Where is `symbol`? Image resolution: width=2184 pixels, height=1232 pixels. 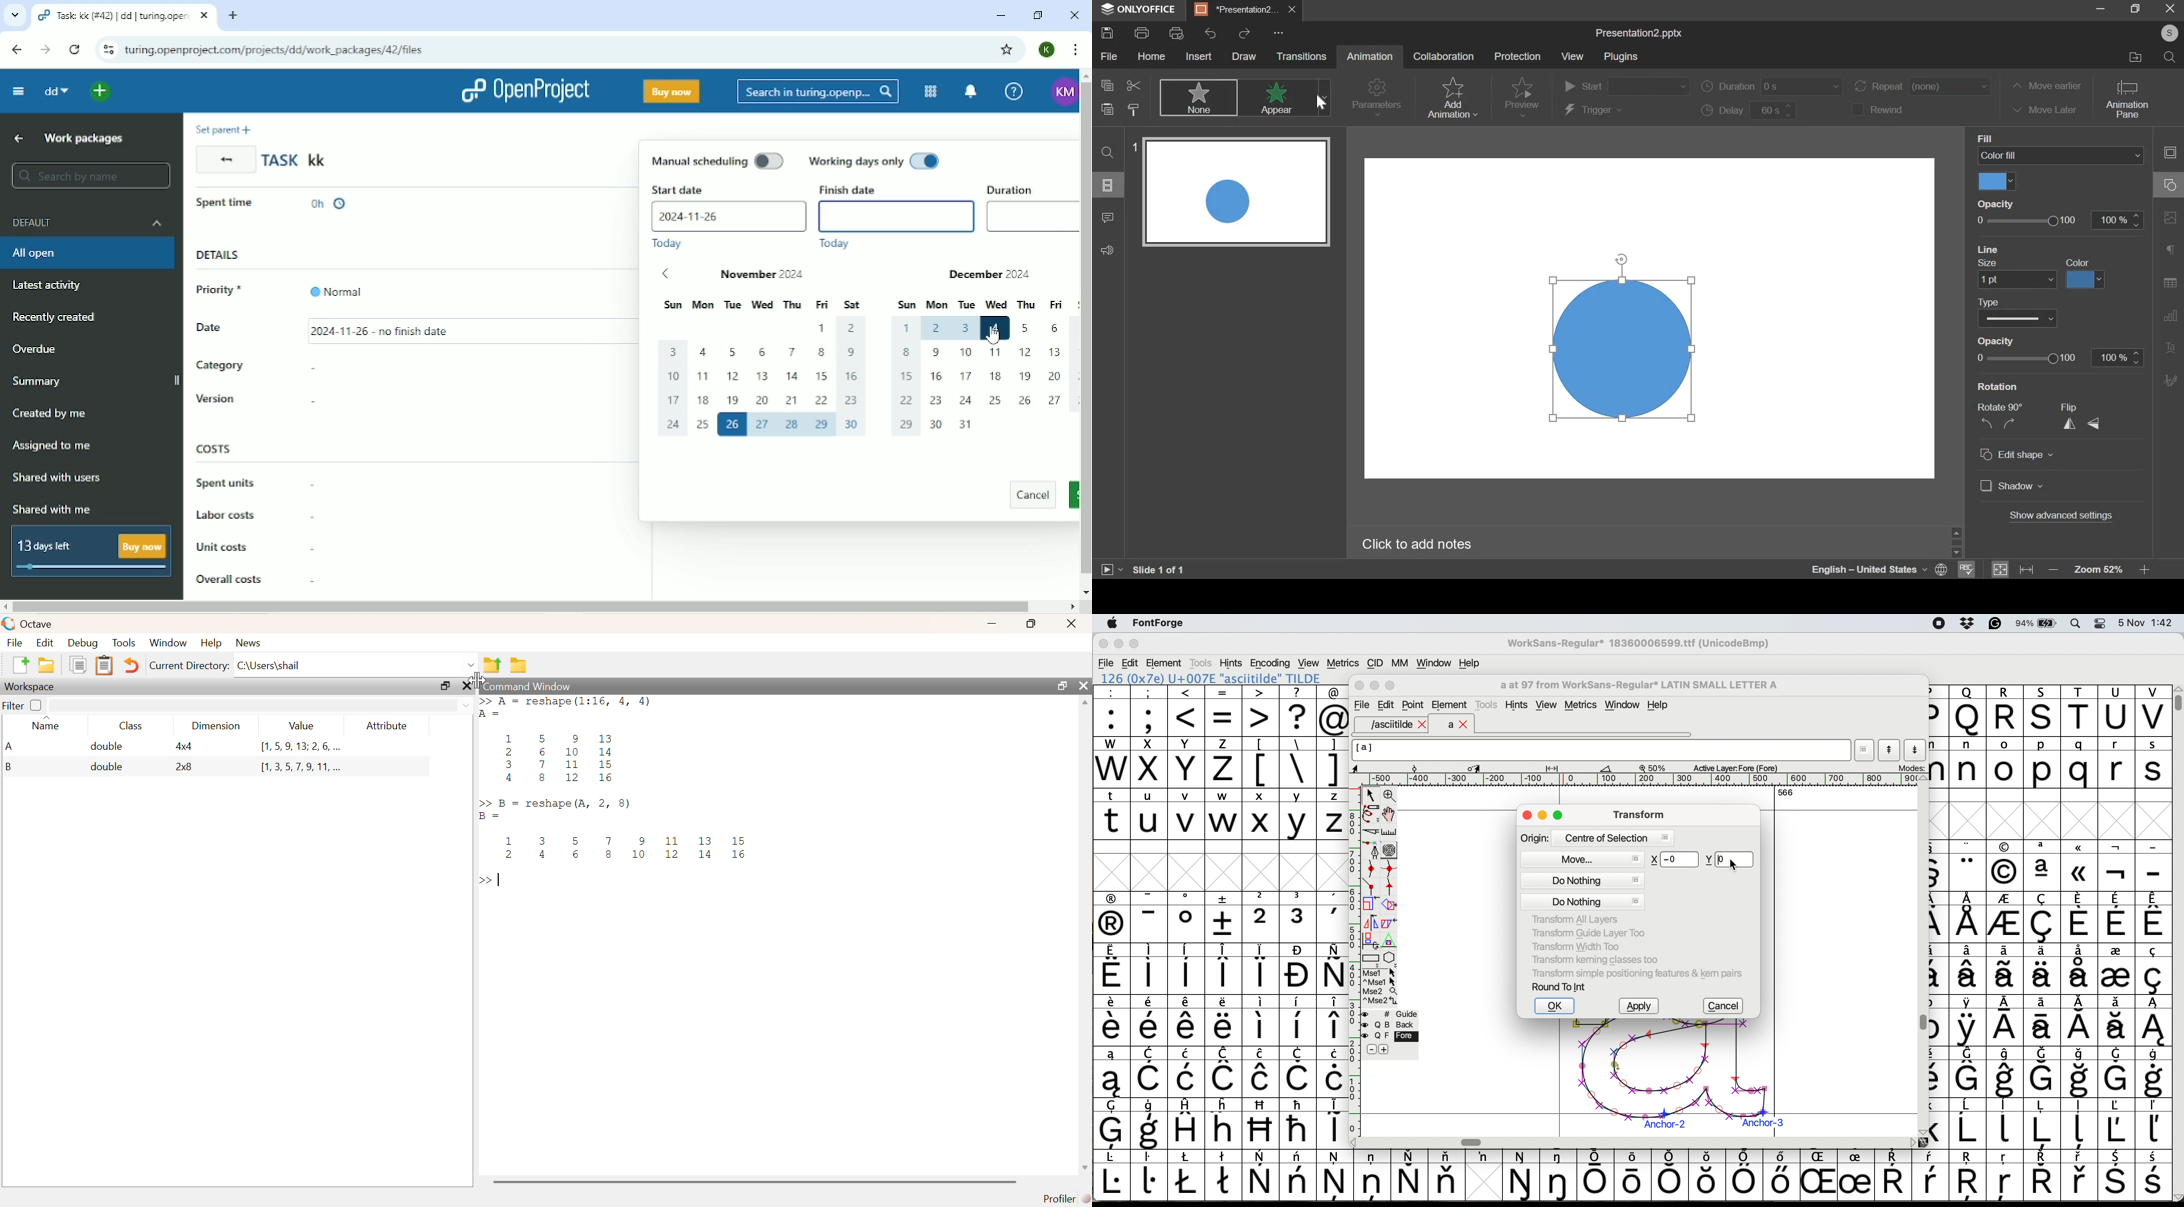
symbol is located at coordinates (1152, 1073).